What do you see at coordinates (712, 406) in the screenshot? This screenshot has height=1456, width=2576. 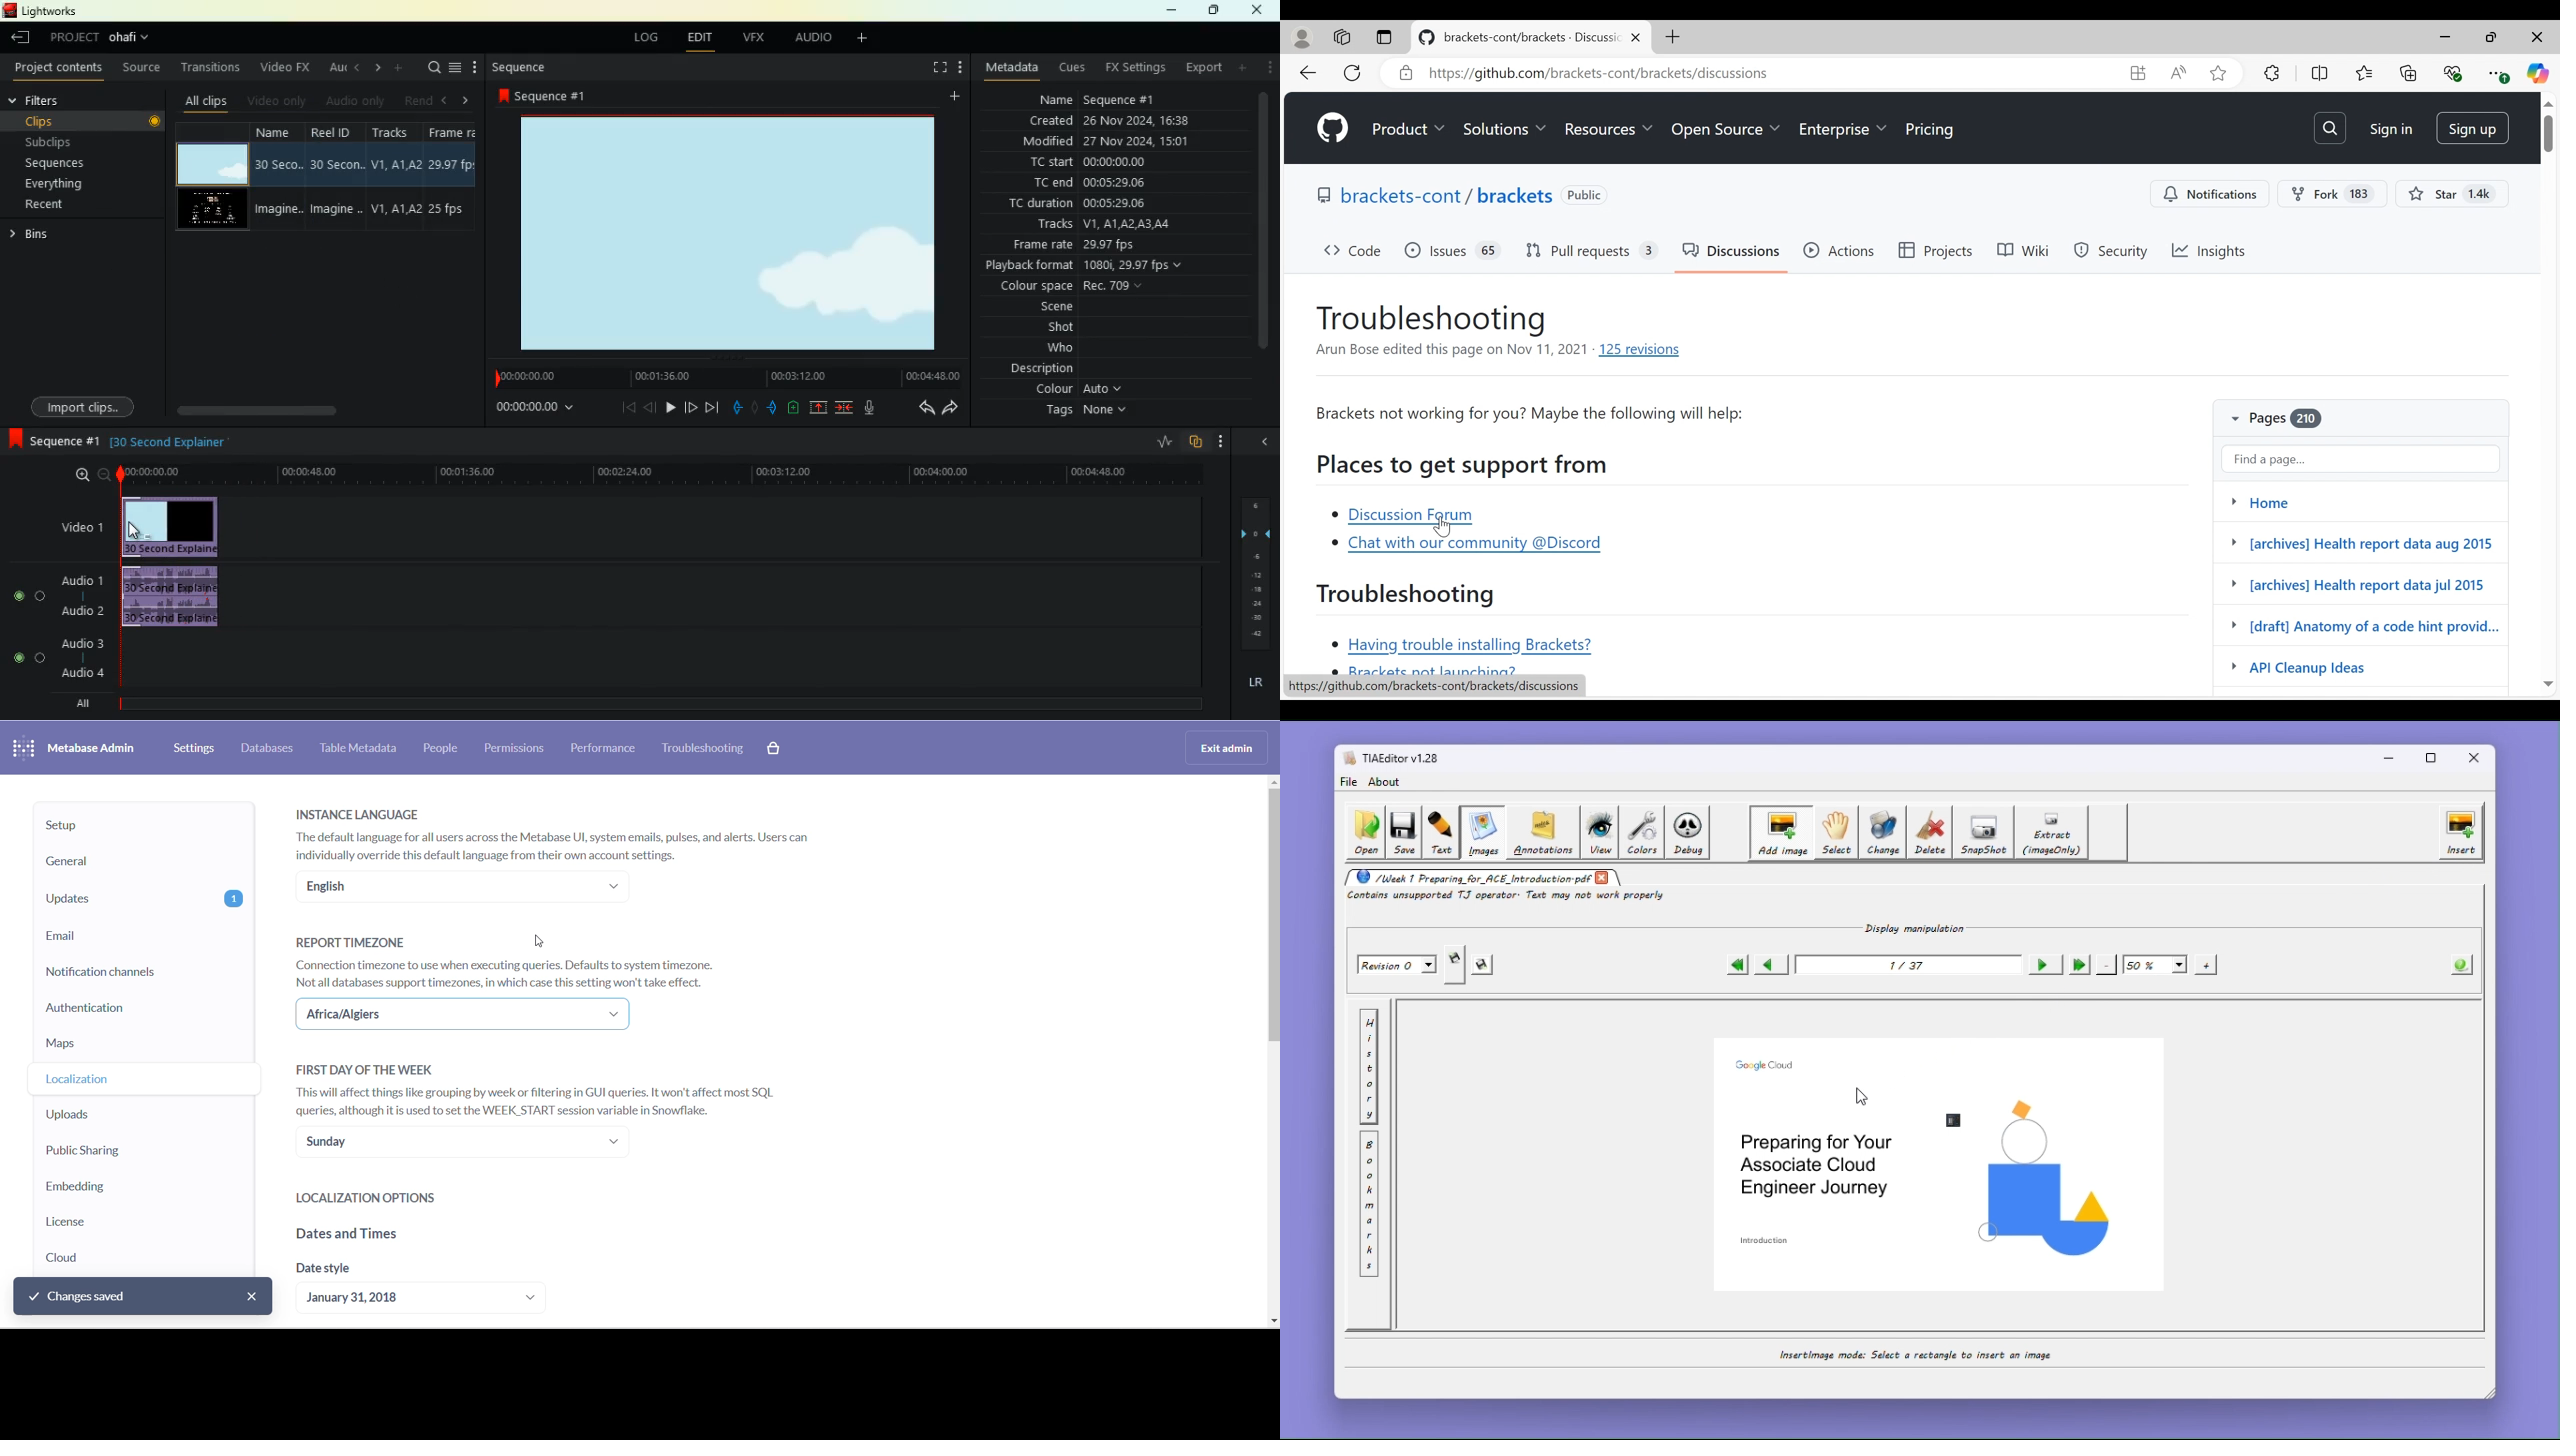 I see `end` at bounding box center [712, 406].